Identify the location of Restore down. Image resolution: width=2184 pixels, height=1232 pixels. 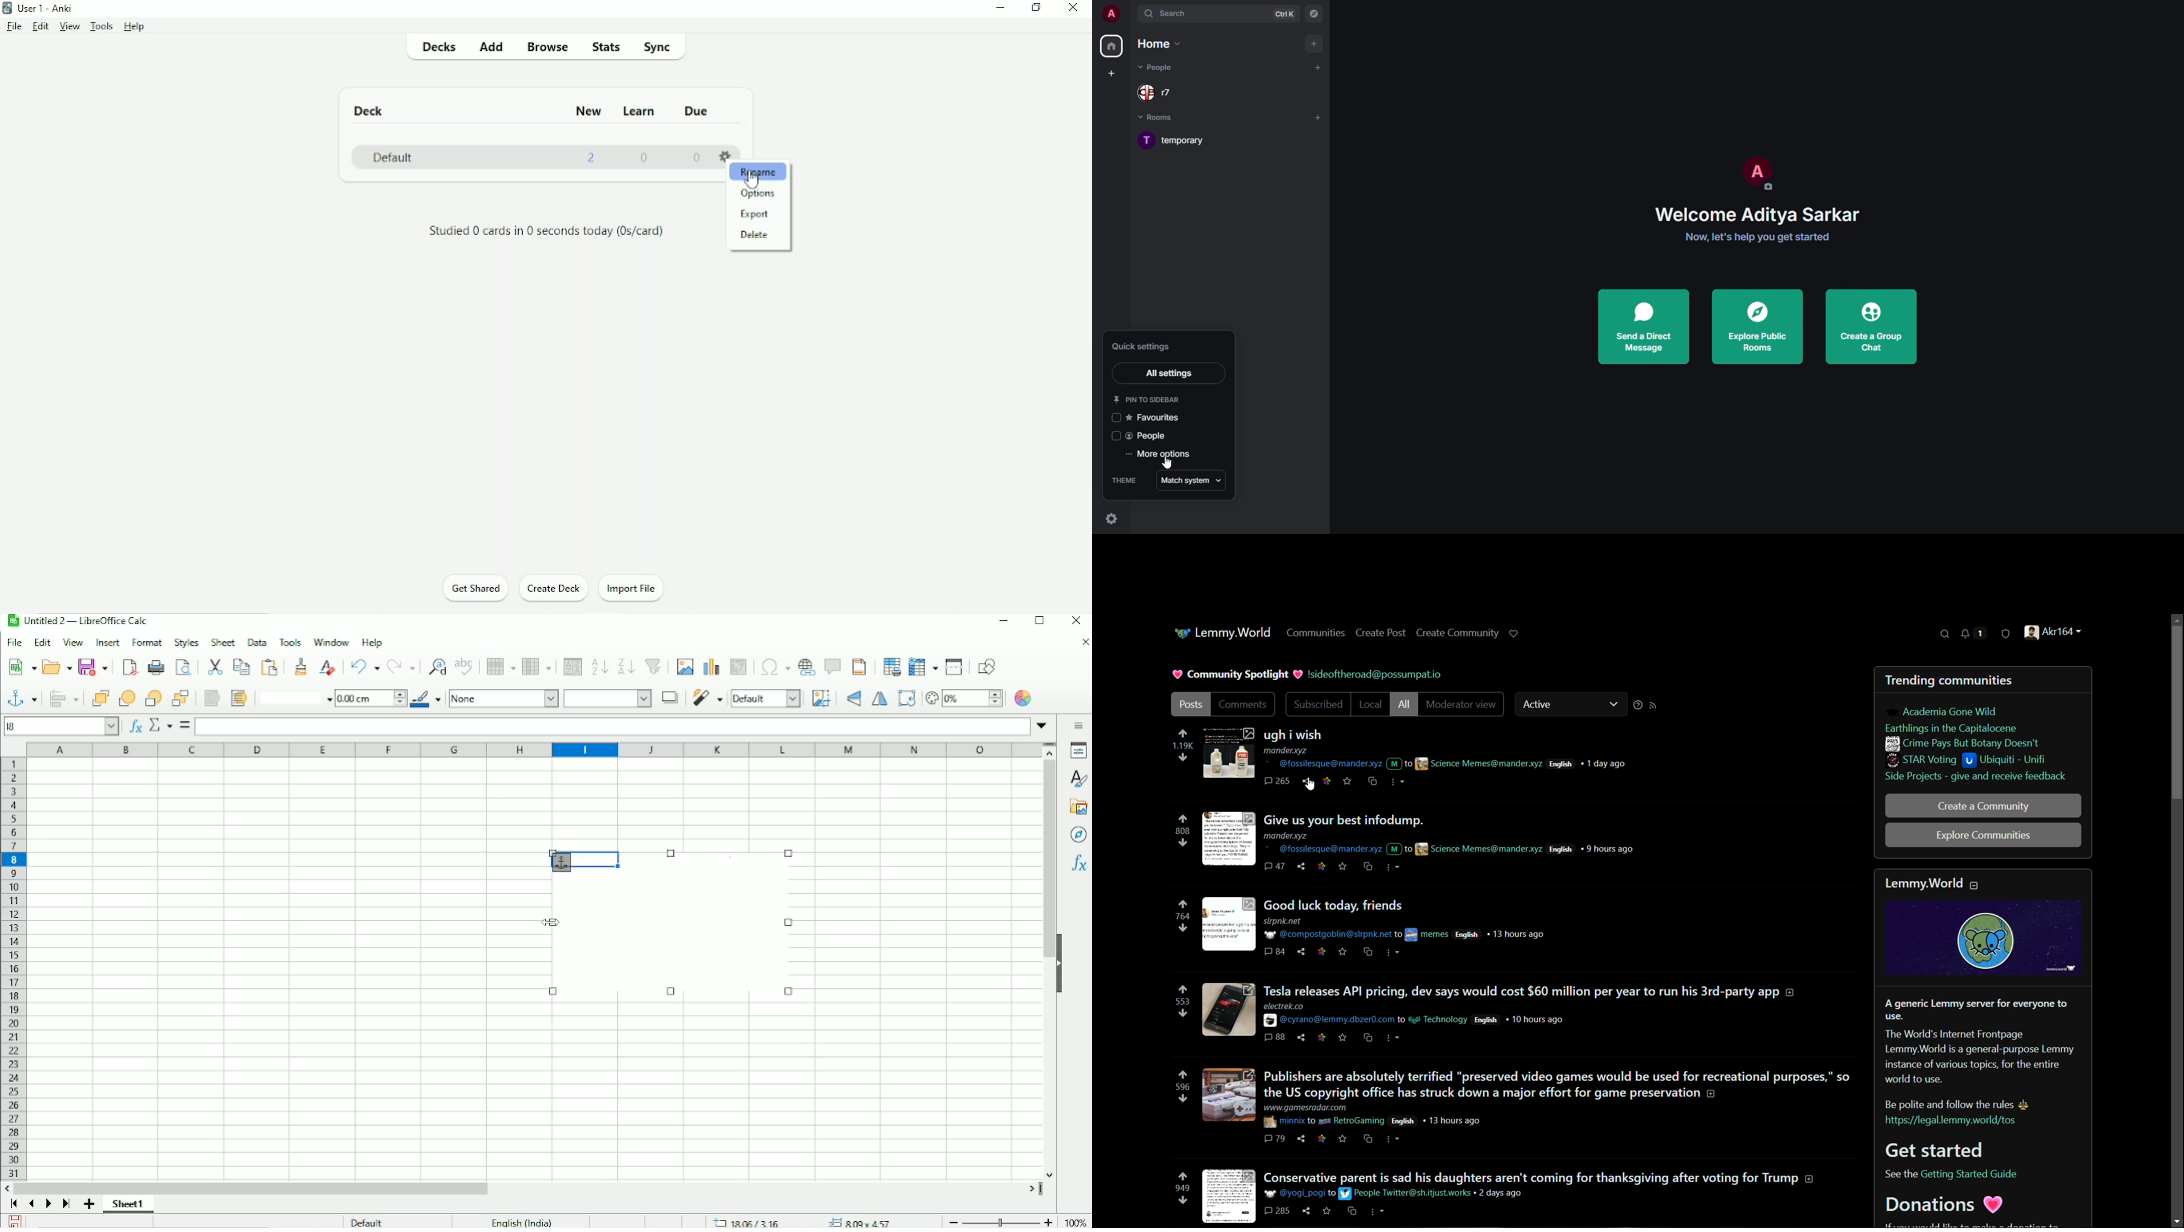
(1037, 8).